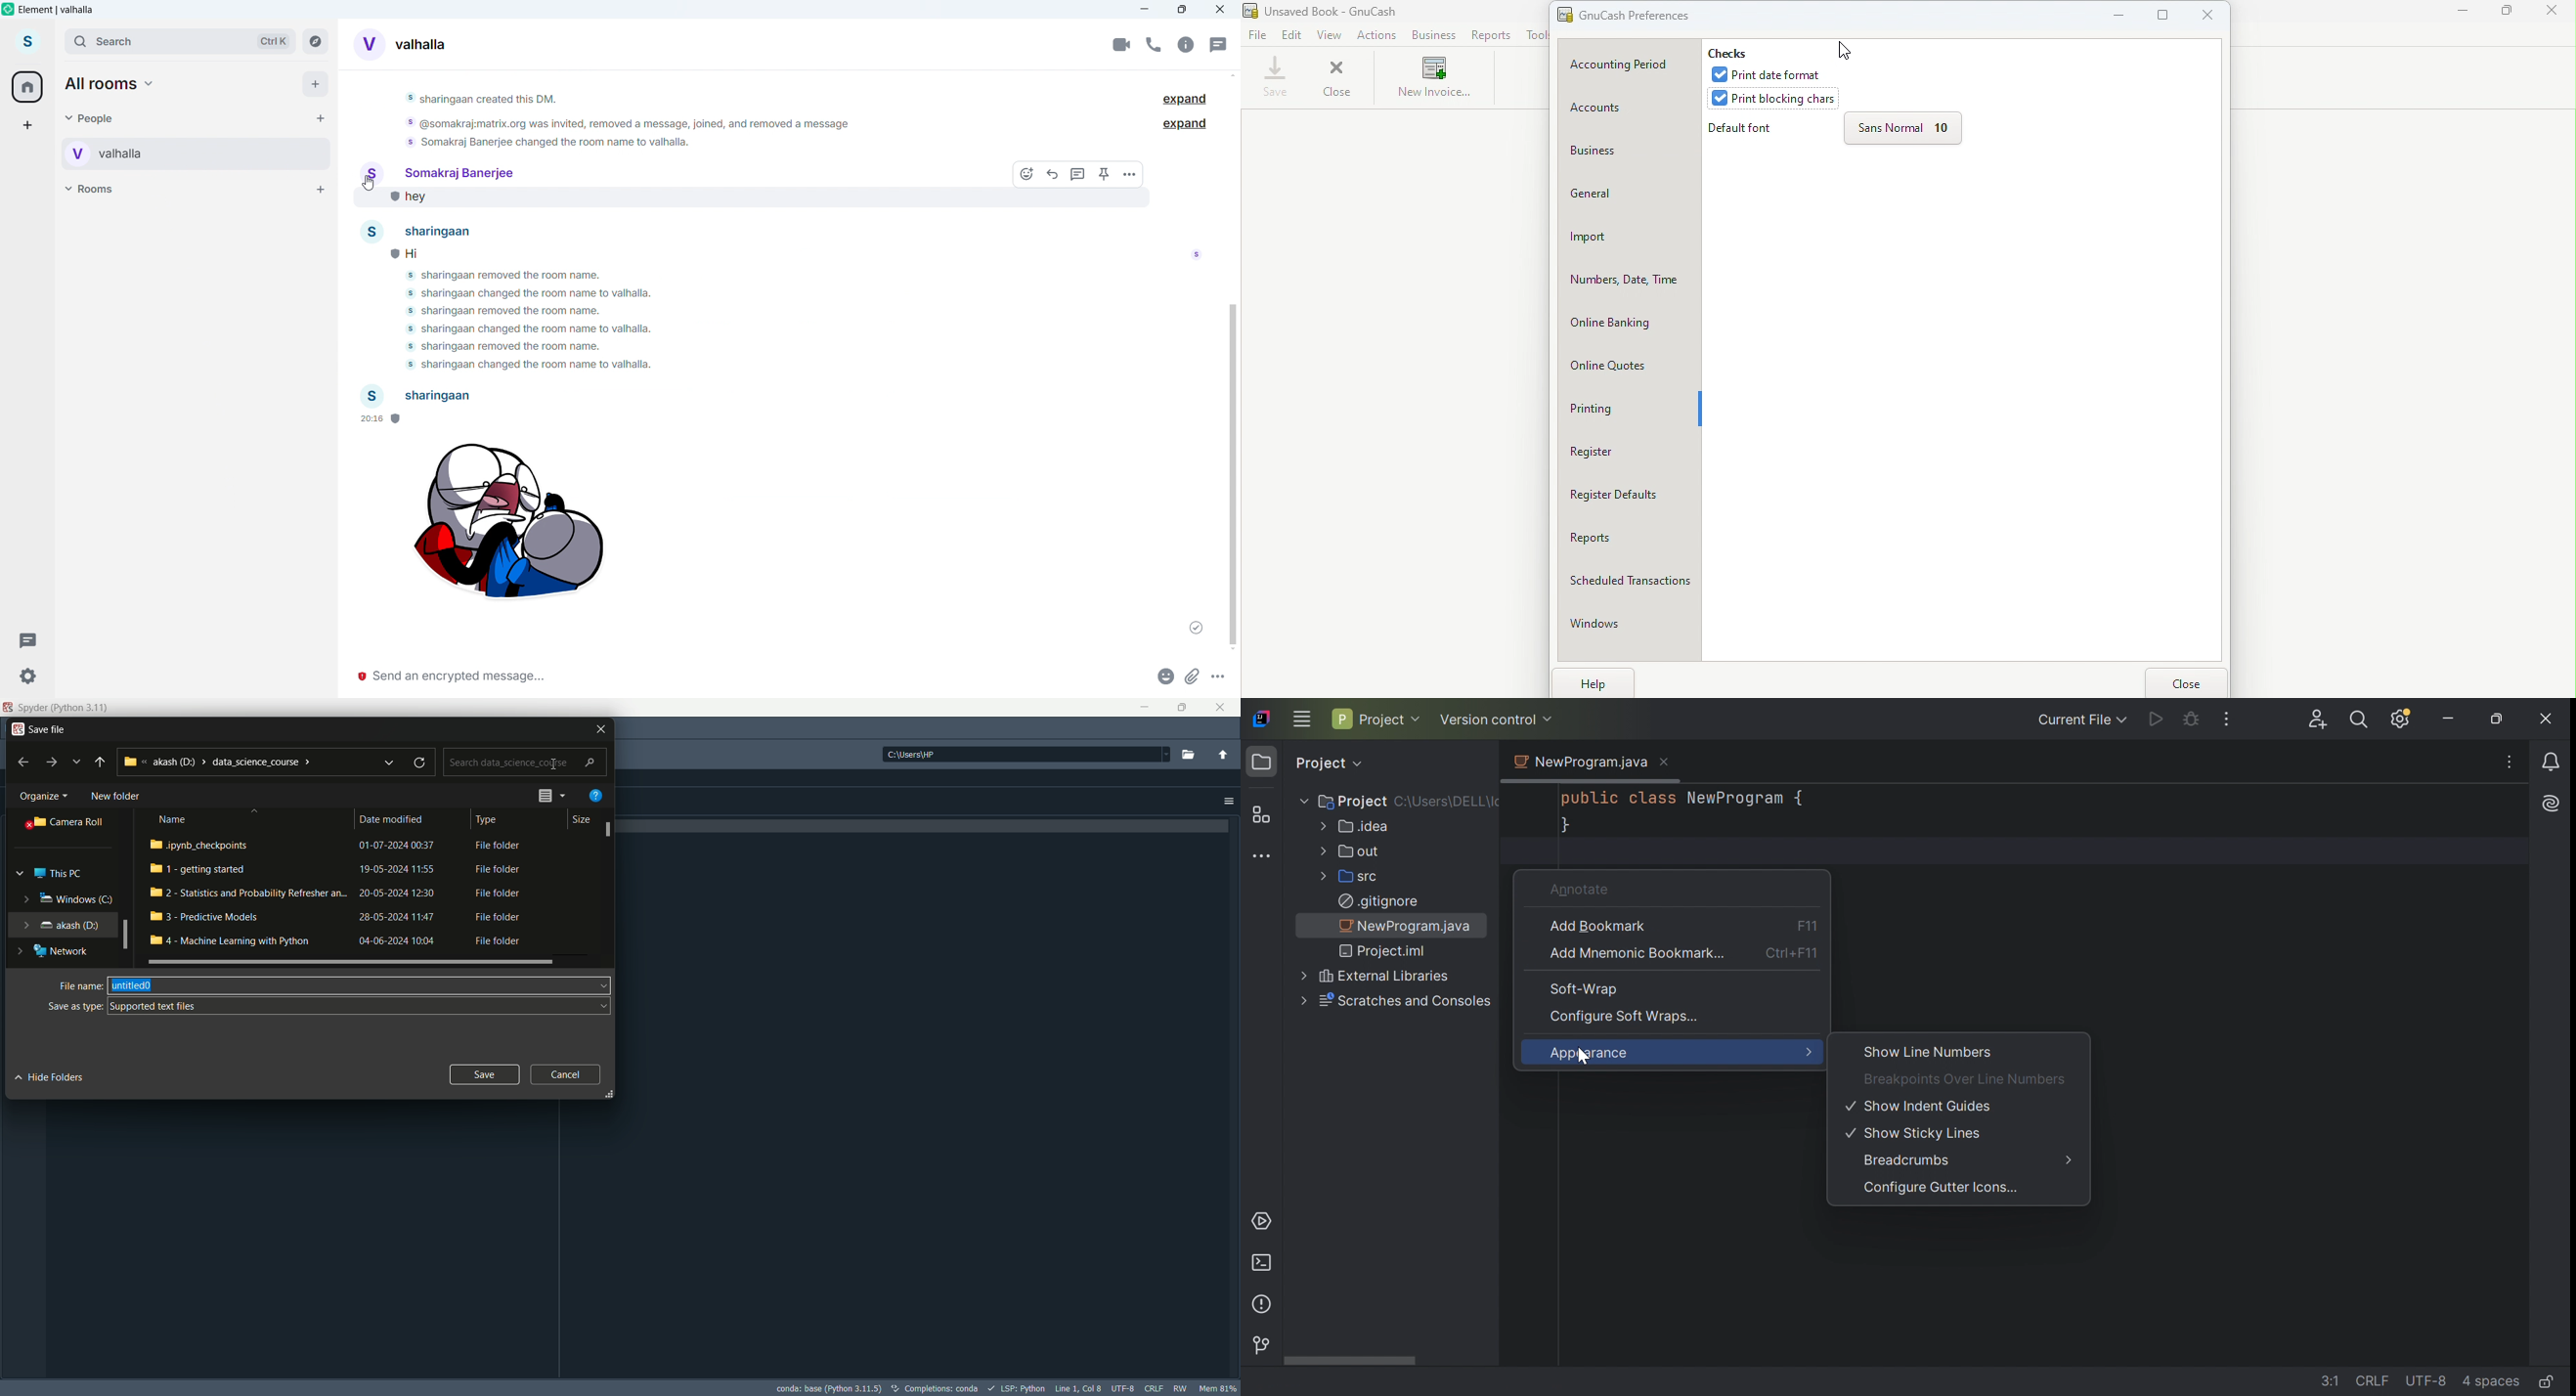 Image resolution: width=2576 pixels, height=1400 pixels. I want to click on somakraj banerjee charged the room name to valhalla, so click(525, 329).